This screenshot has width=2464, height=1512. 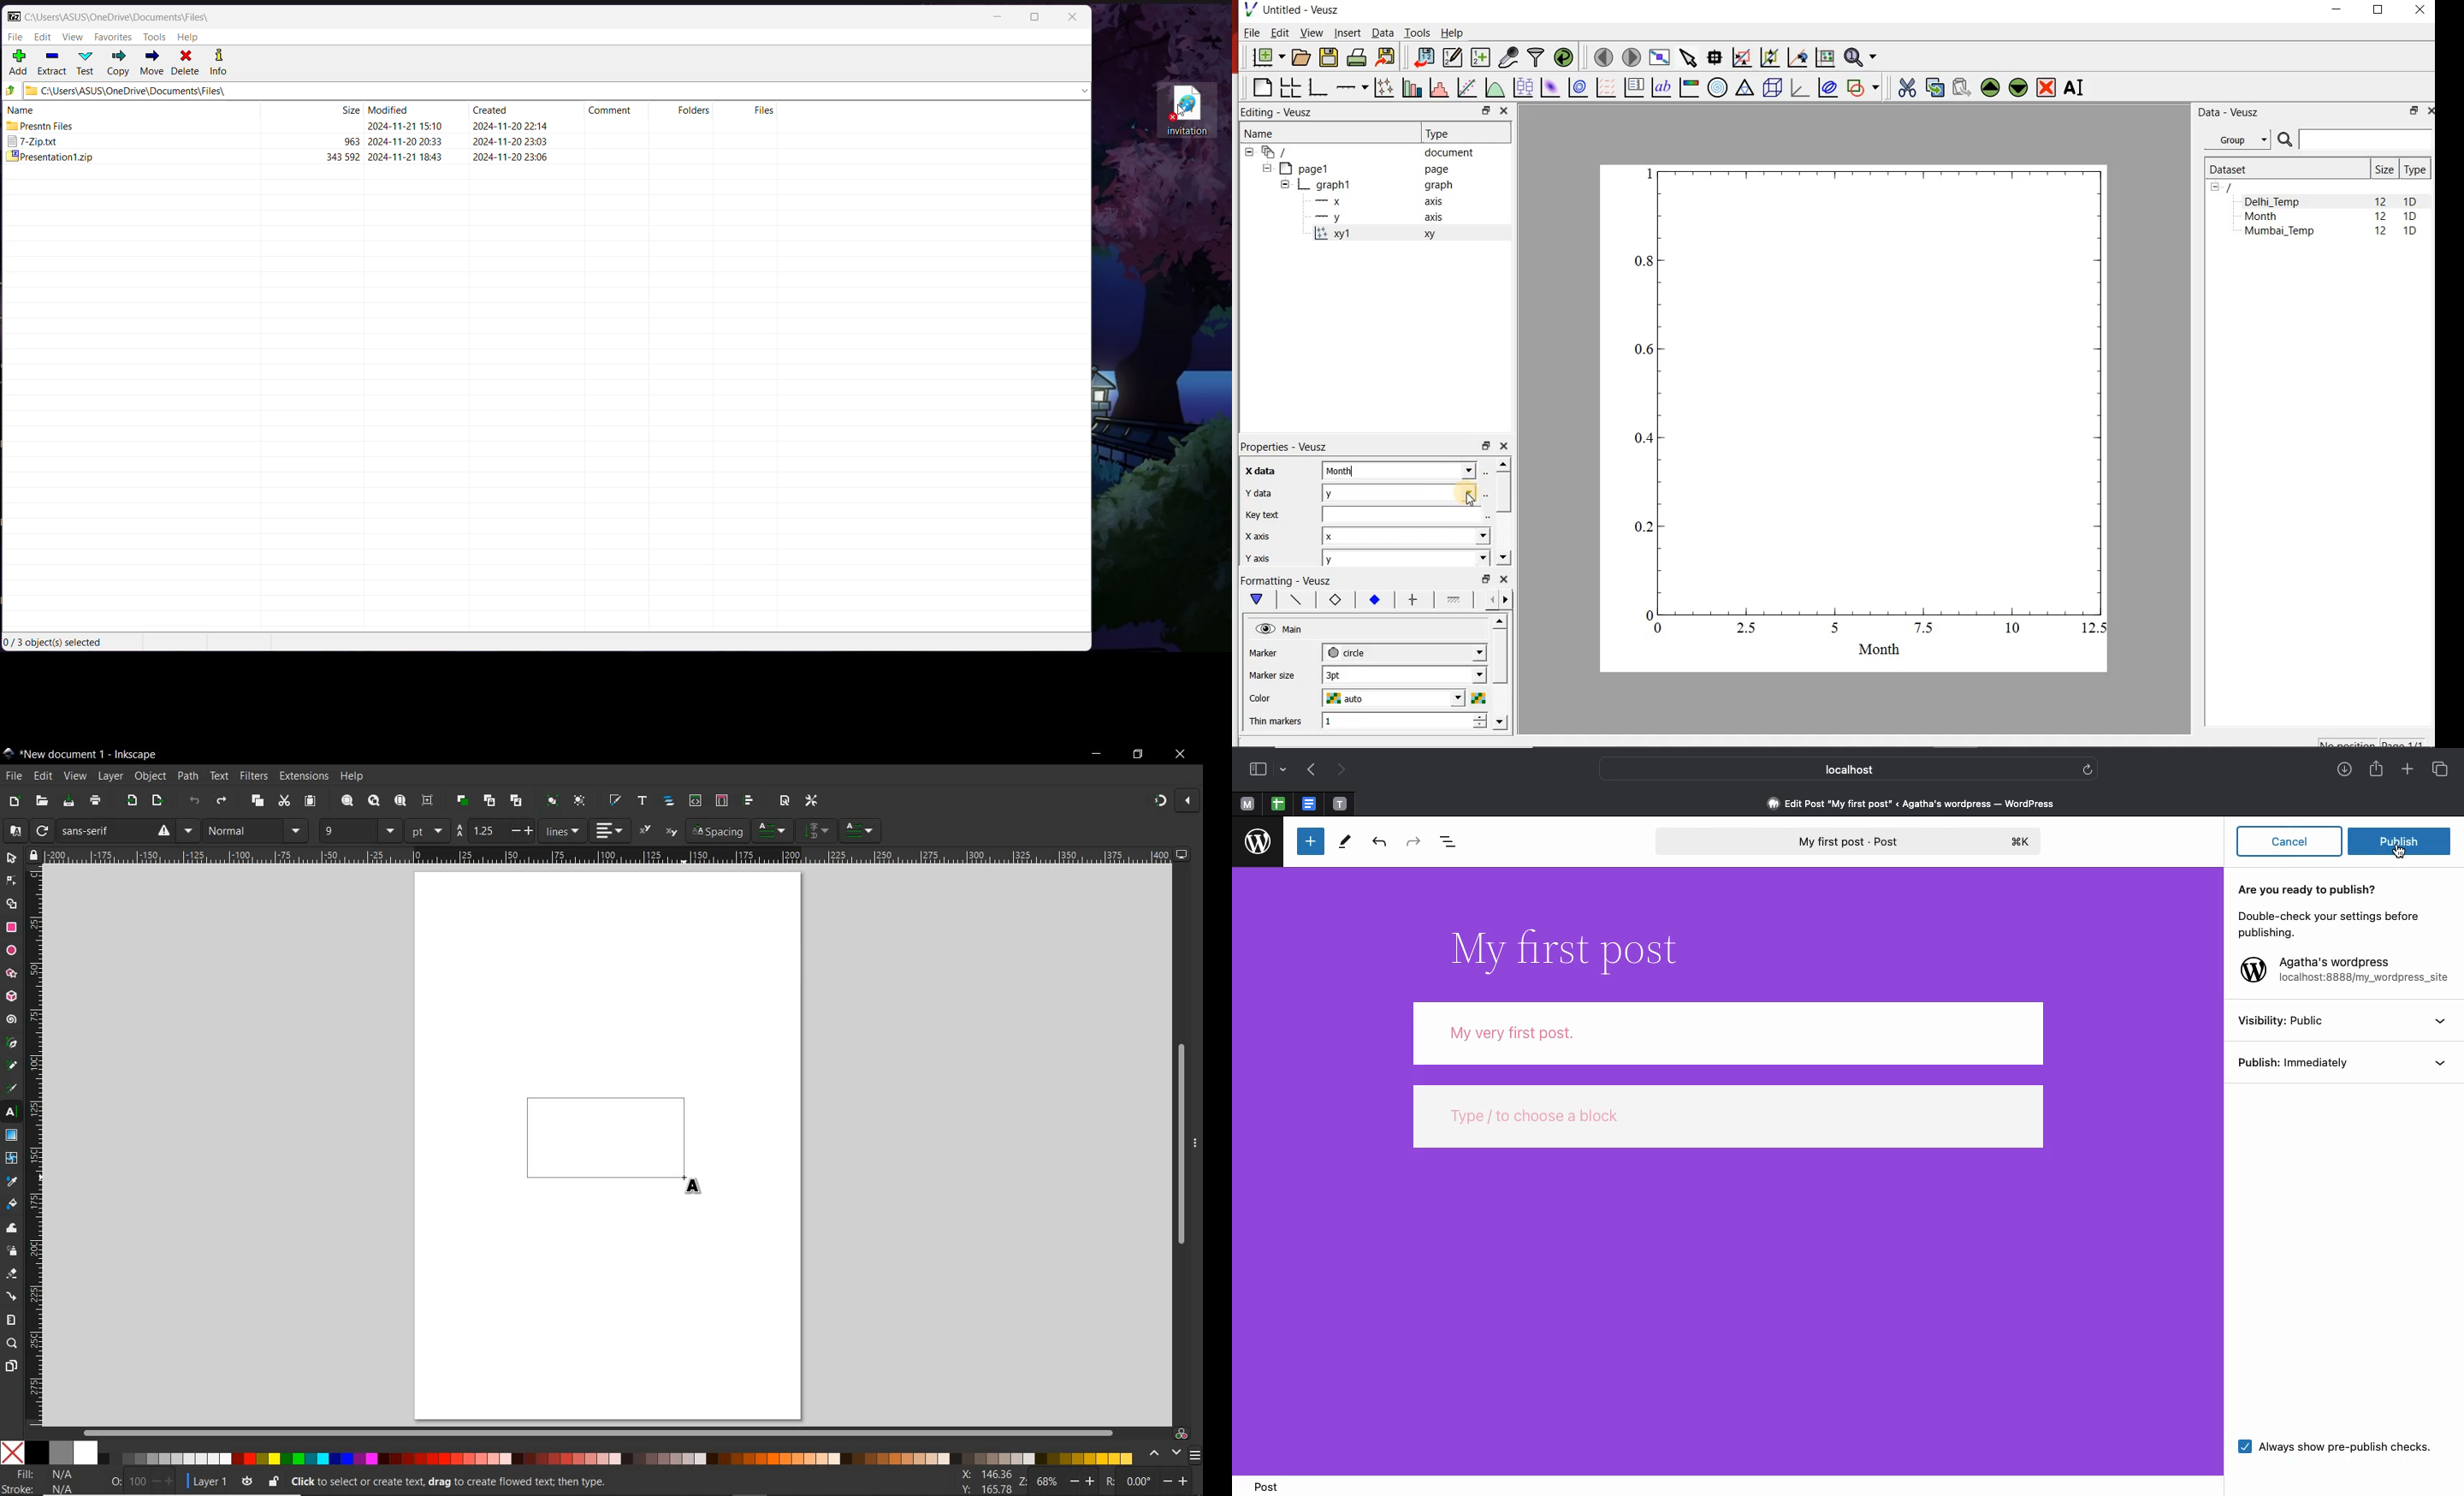 What do you see at coordinates (1405, 560) in the screenshot?
I see `y` at bounding box center [1405, 560].